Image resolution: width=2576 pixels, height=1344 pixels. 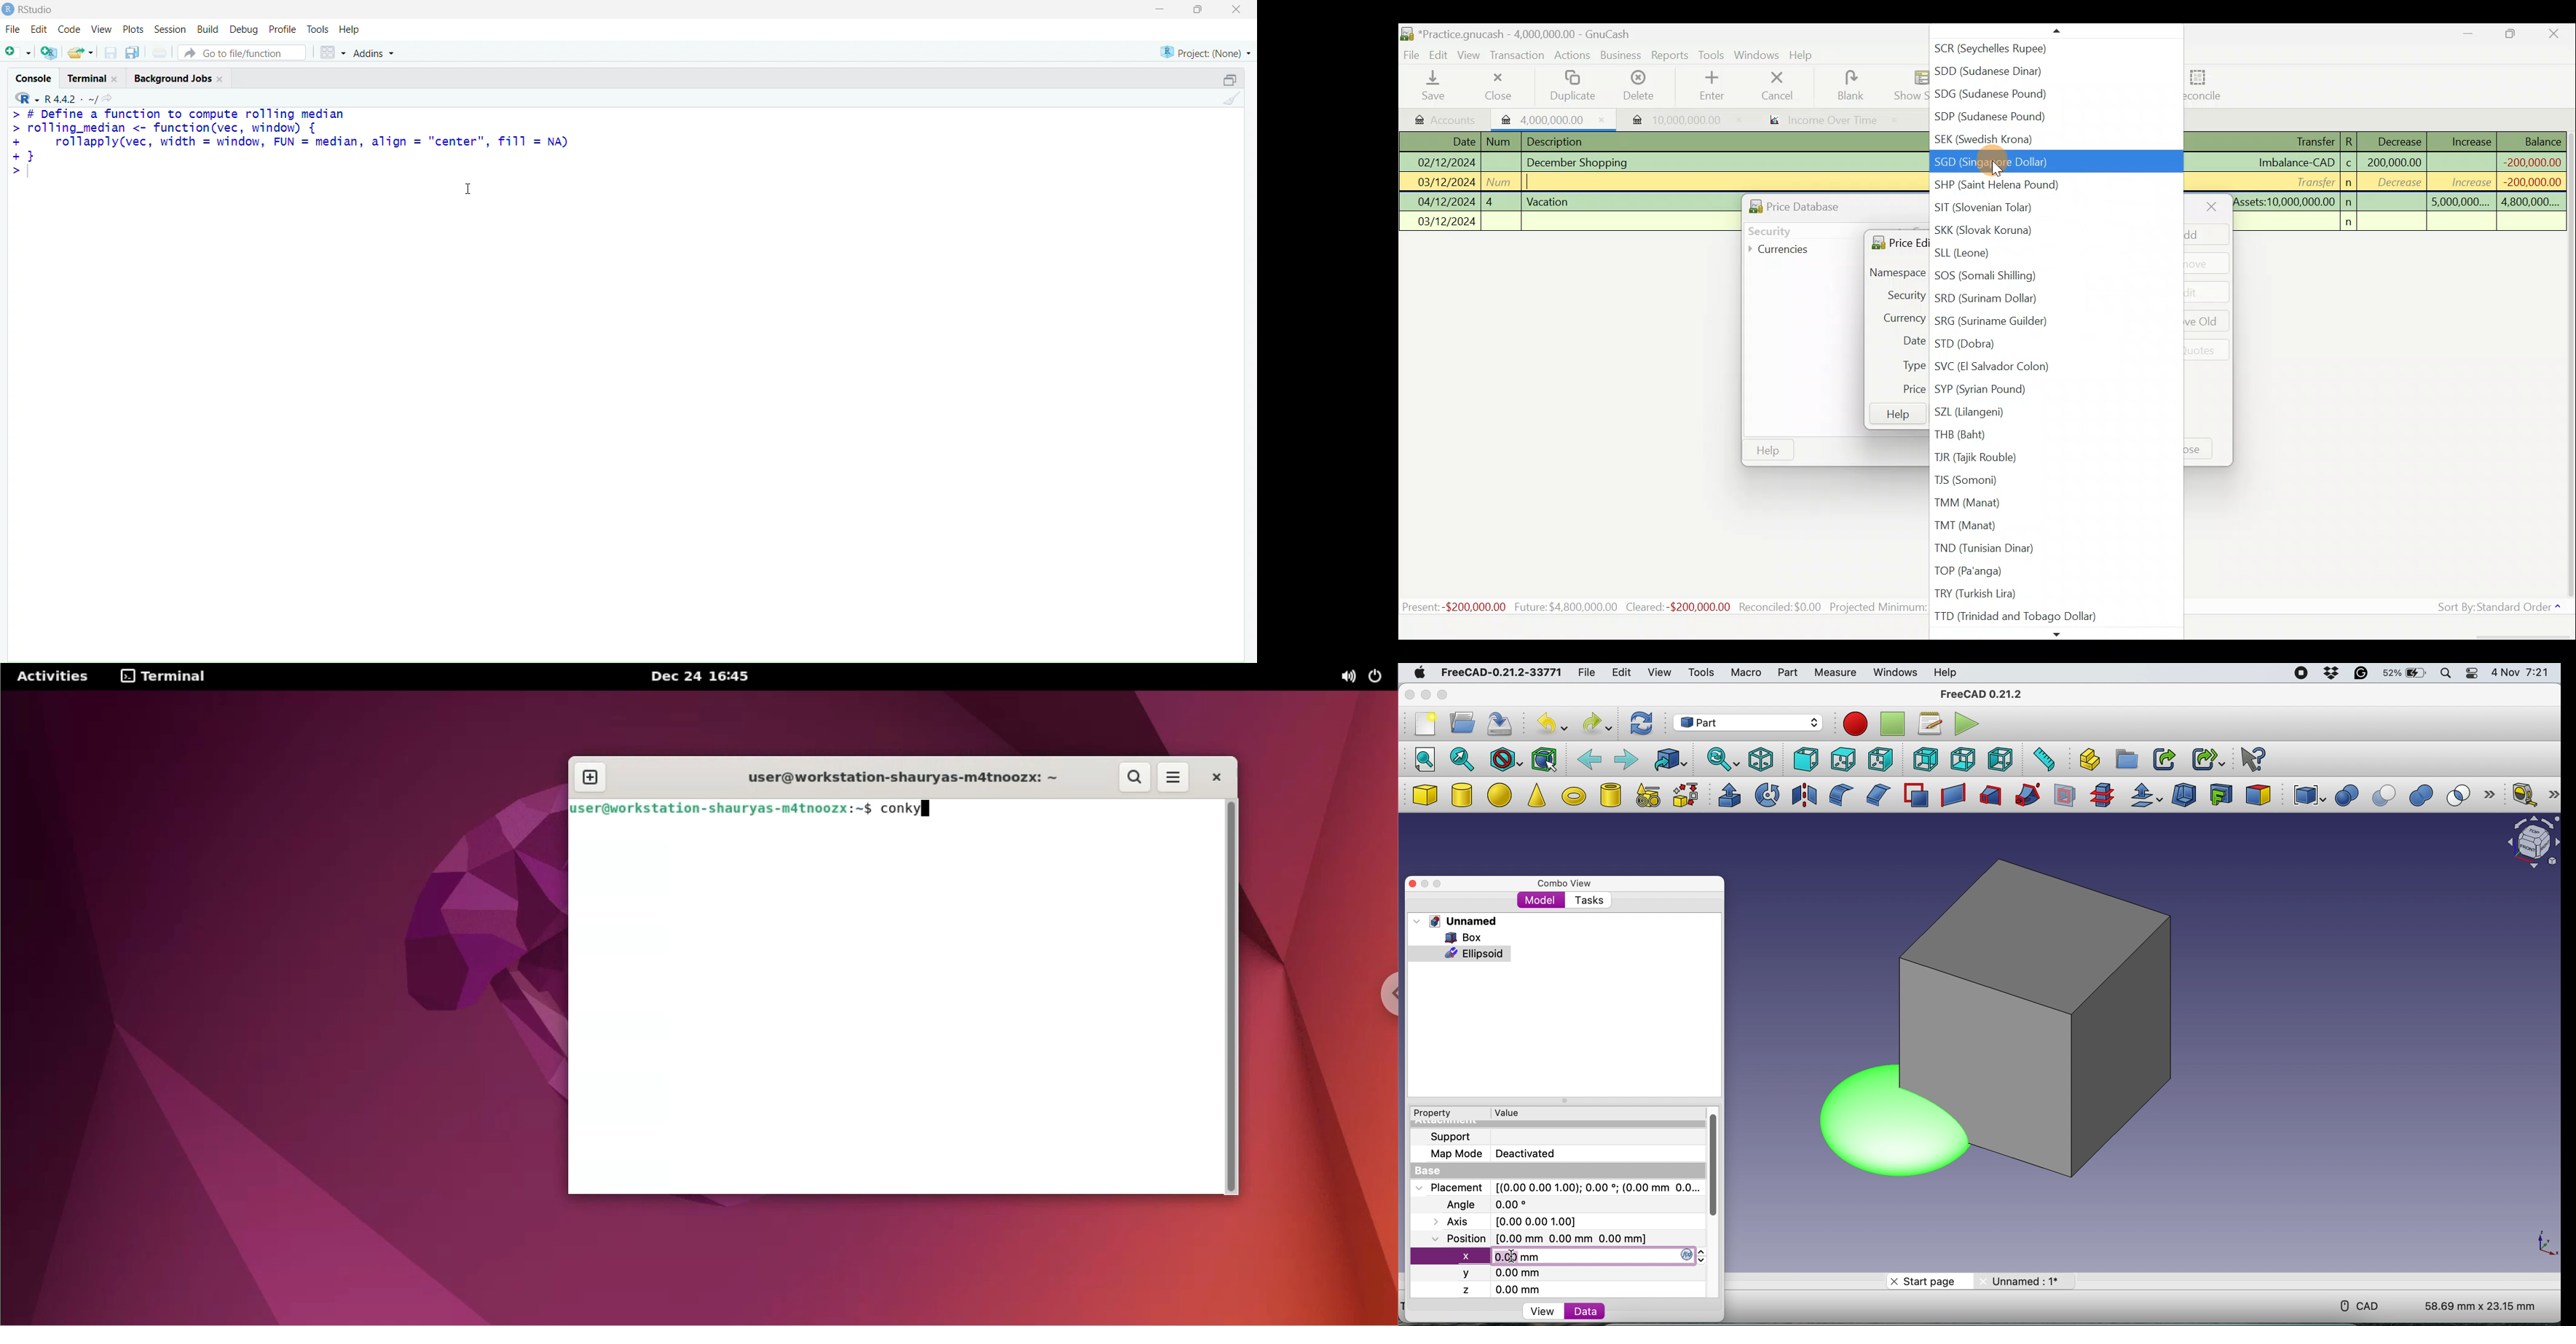 What do you see at coordinates (114, 79) in the screenshot?
I see `close` at bounding box center [114, 79].